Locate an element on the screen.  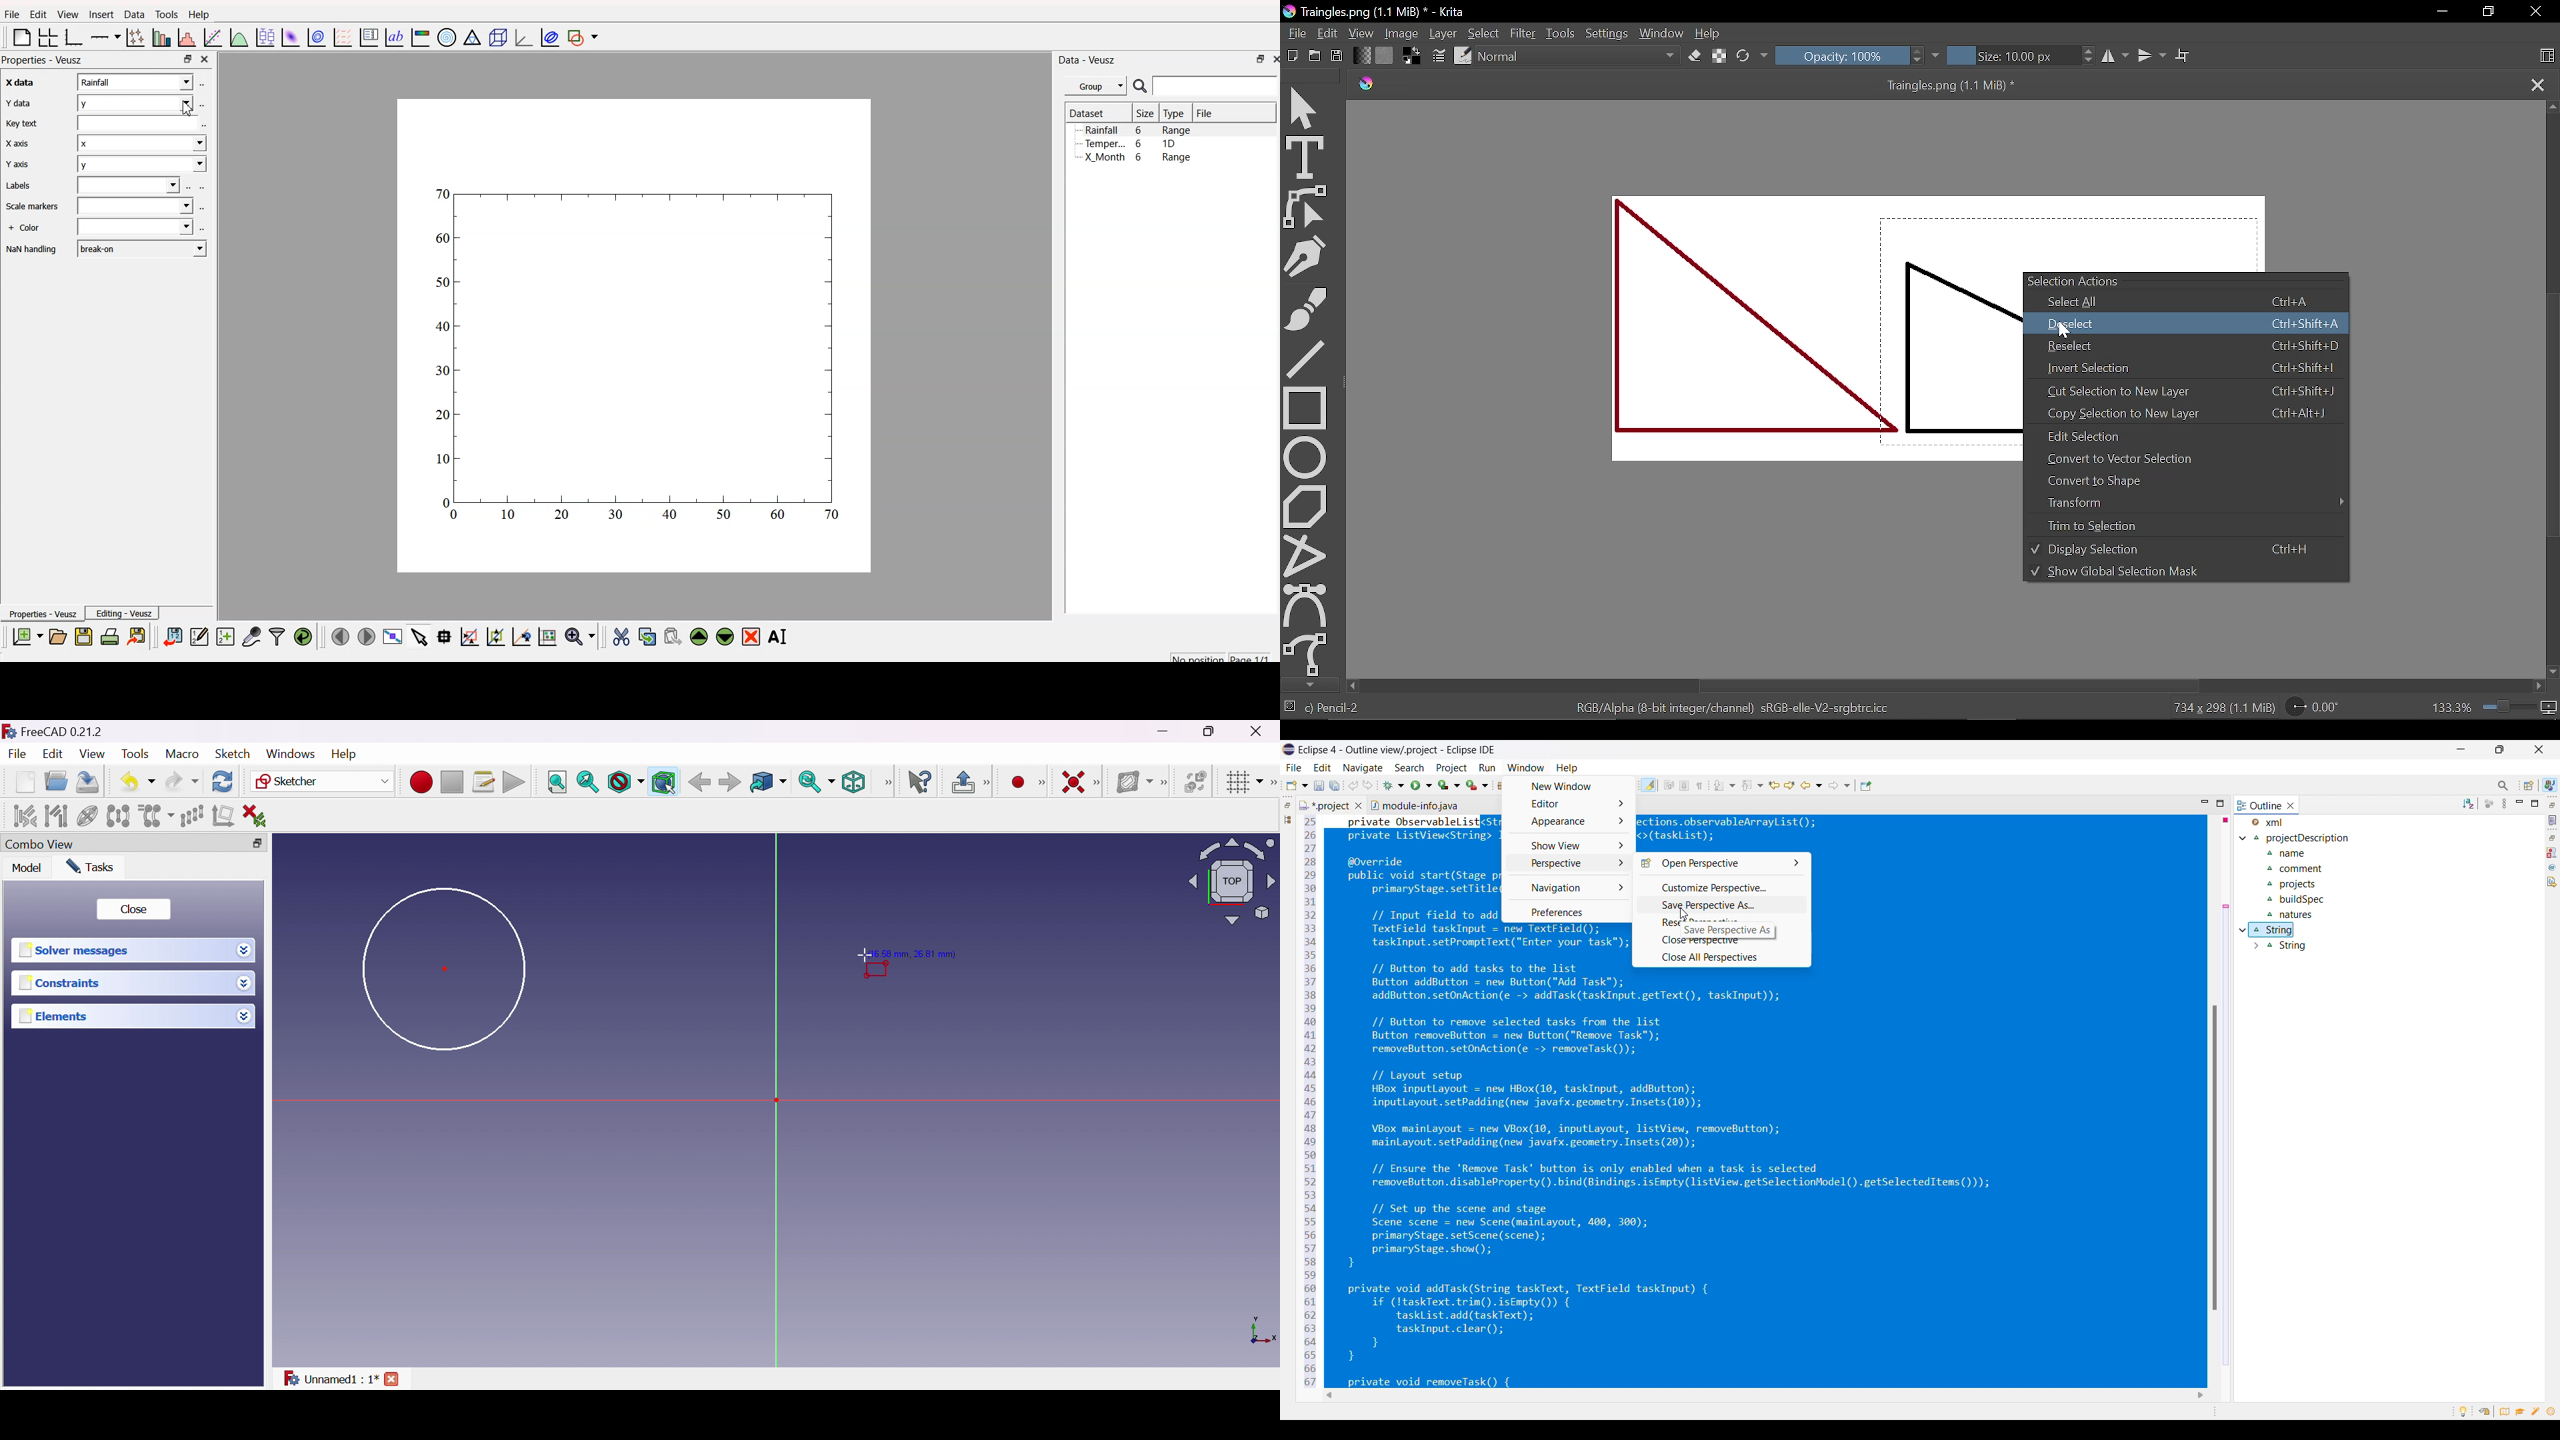
Traingles.png (1.1 MiB) * - Krita is located at coordinates (1380, 12).